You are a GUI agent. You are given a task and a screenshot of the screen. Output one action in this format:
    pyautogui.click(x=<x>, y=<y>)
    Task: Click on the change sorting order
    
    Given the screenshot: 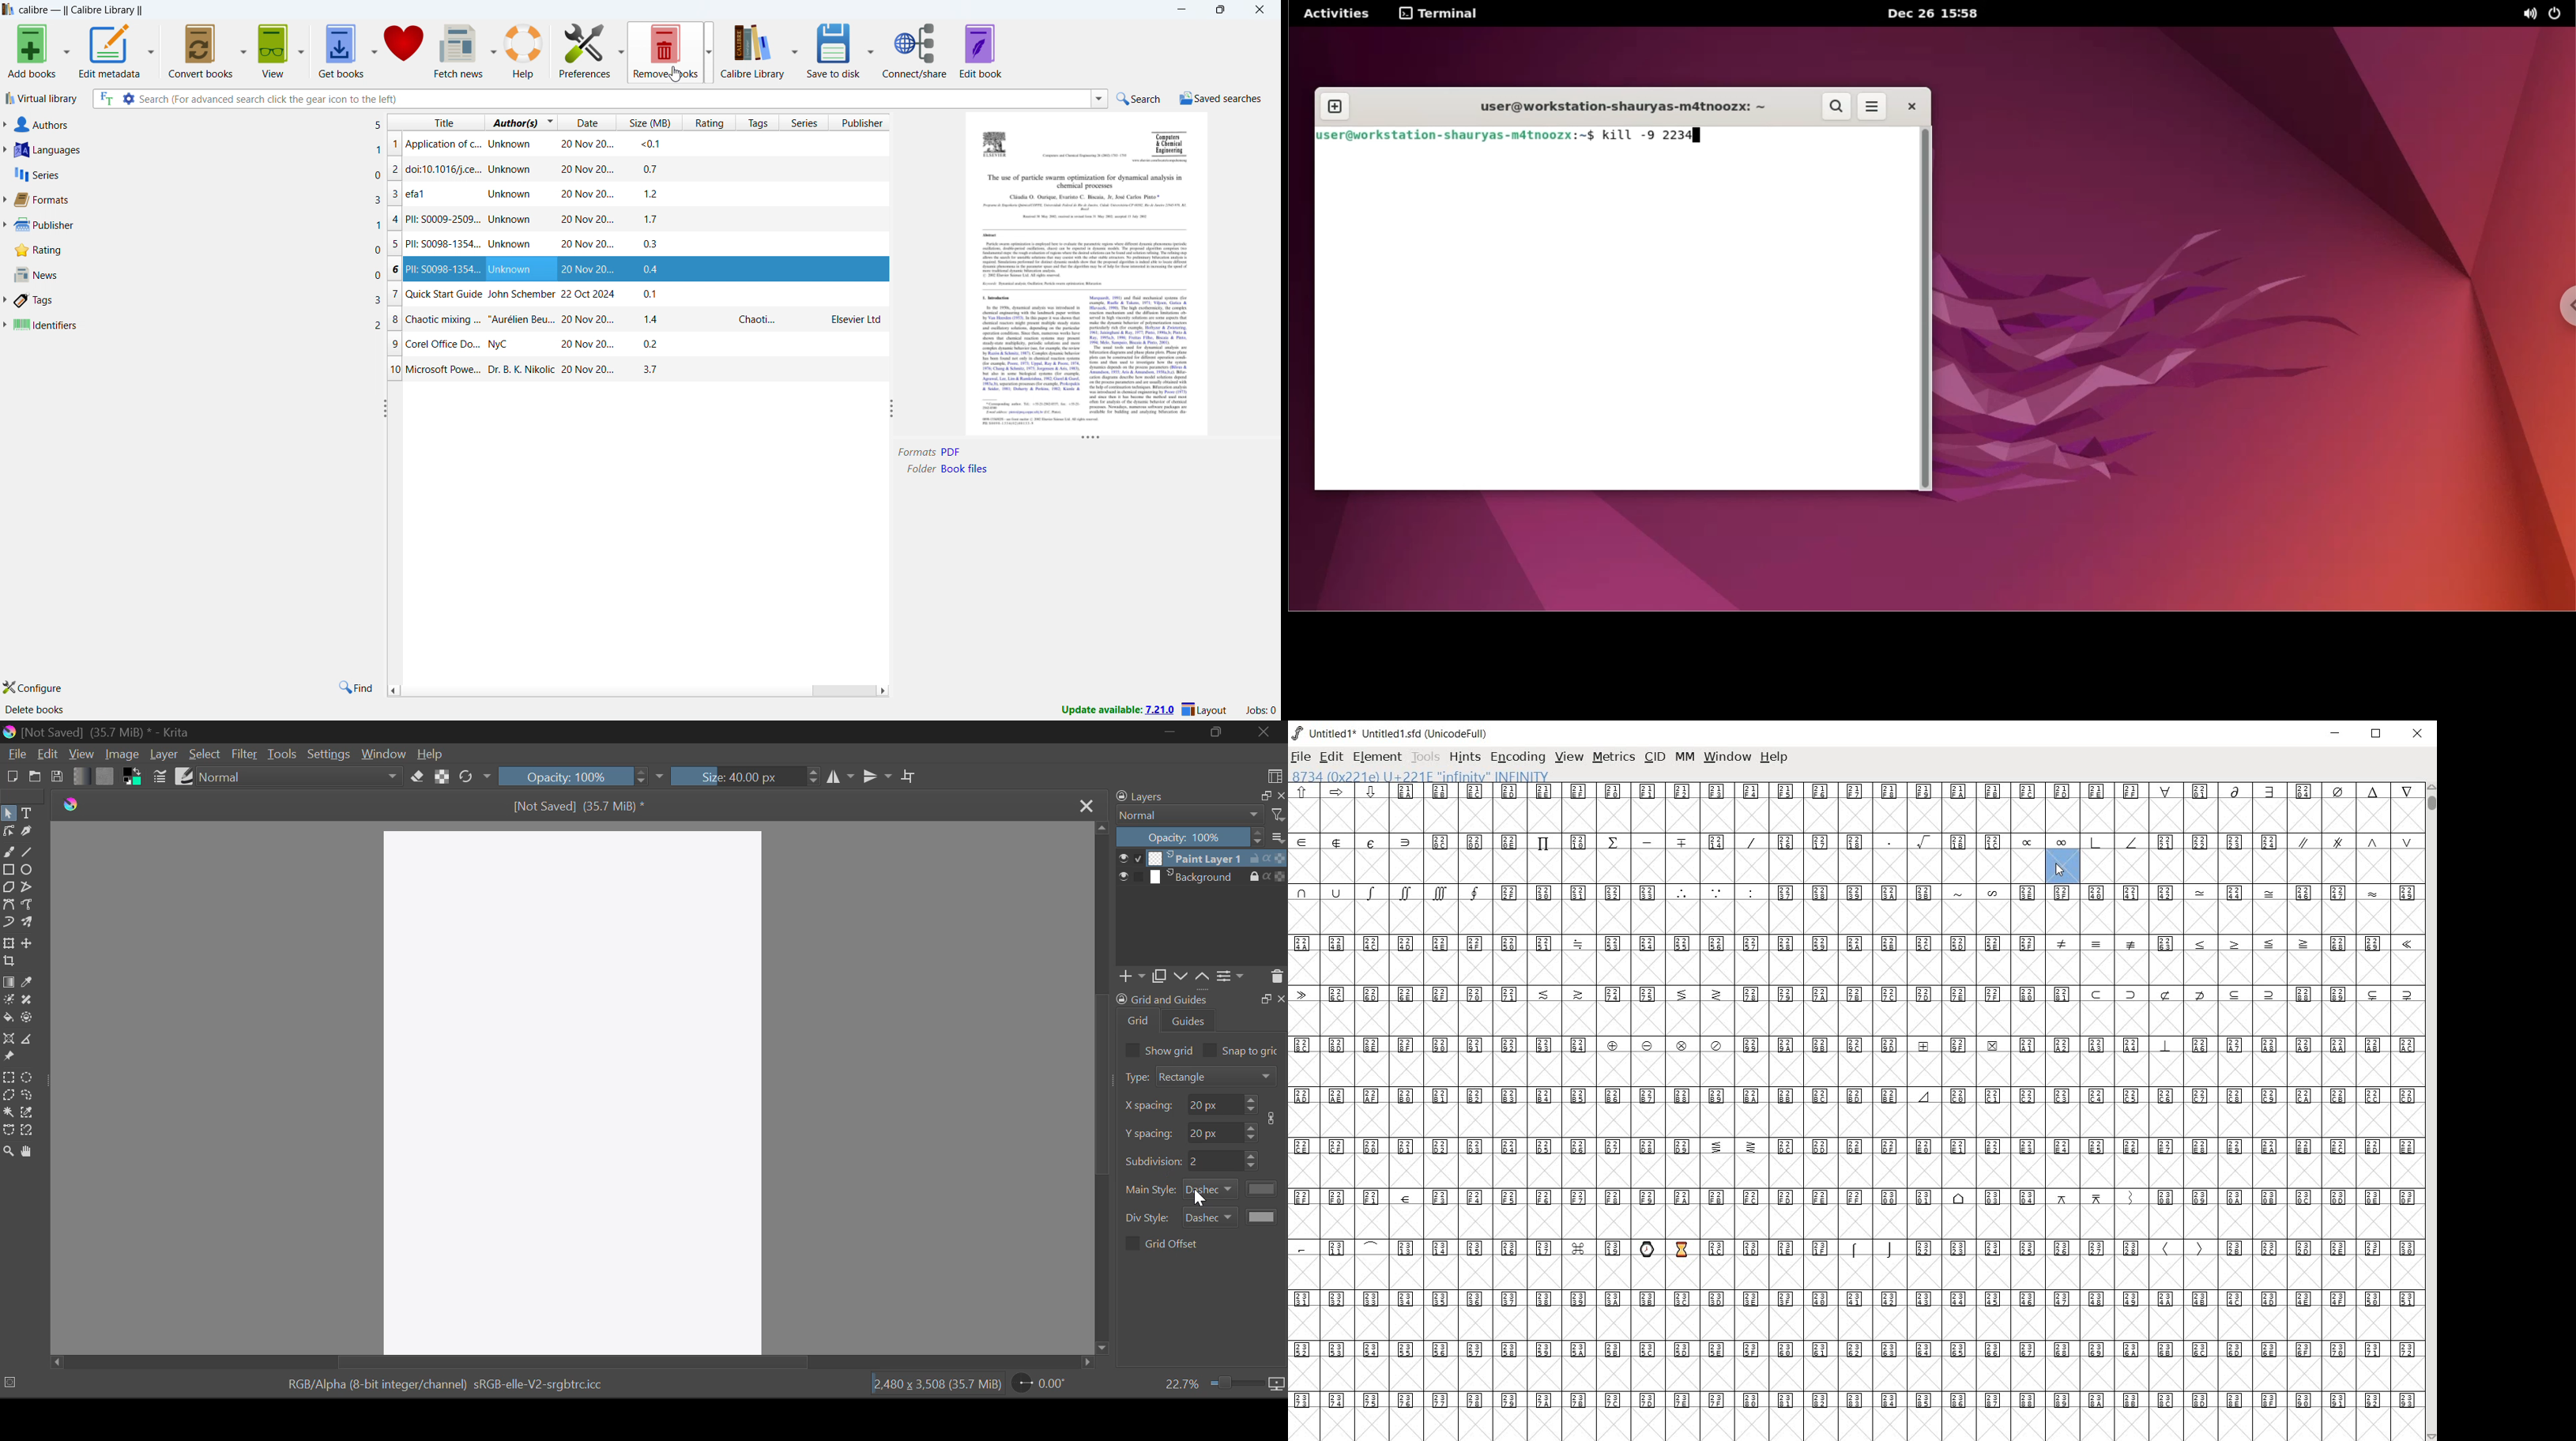 What is the action you would take?
    pyautogui.click(x=550, y=121)
    